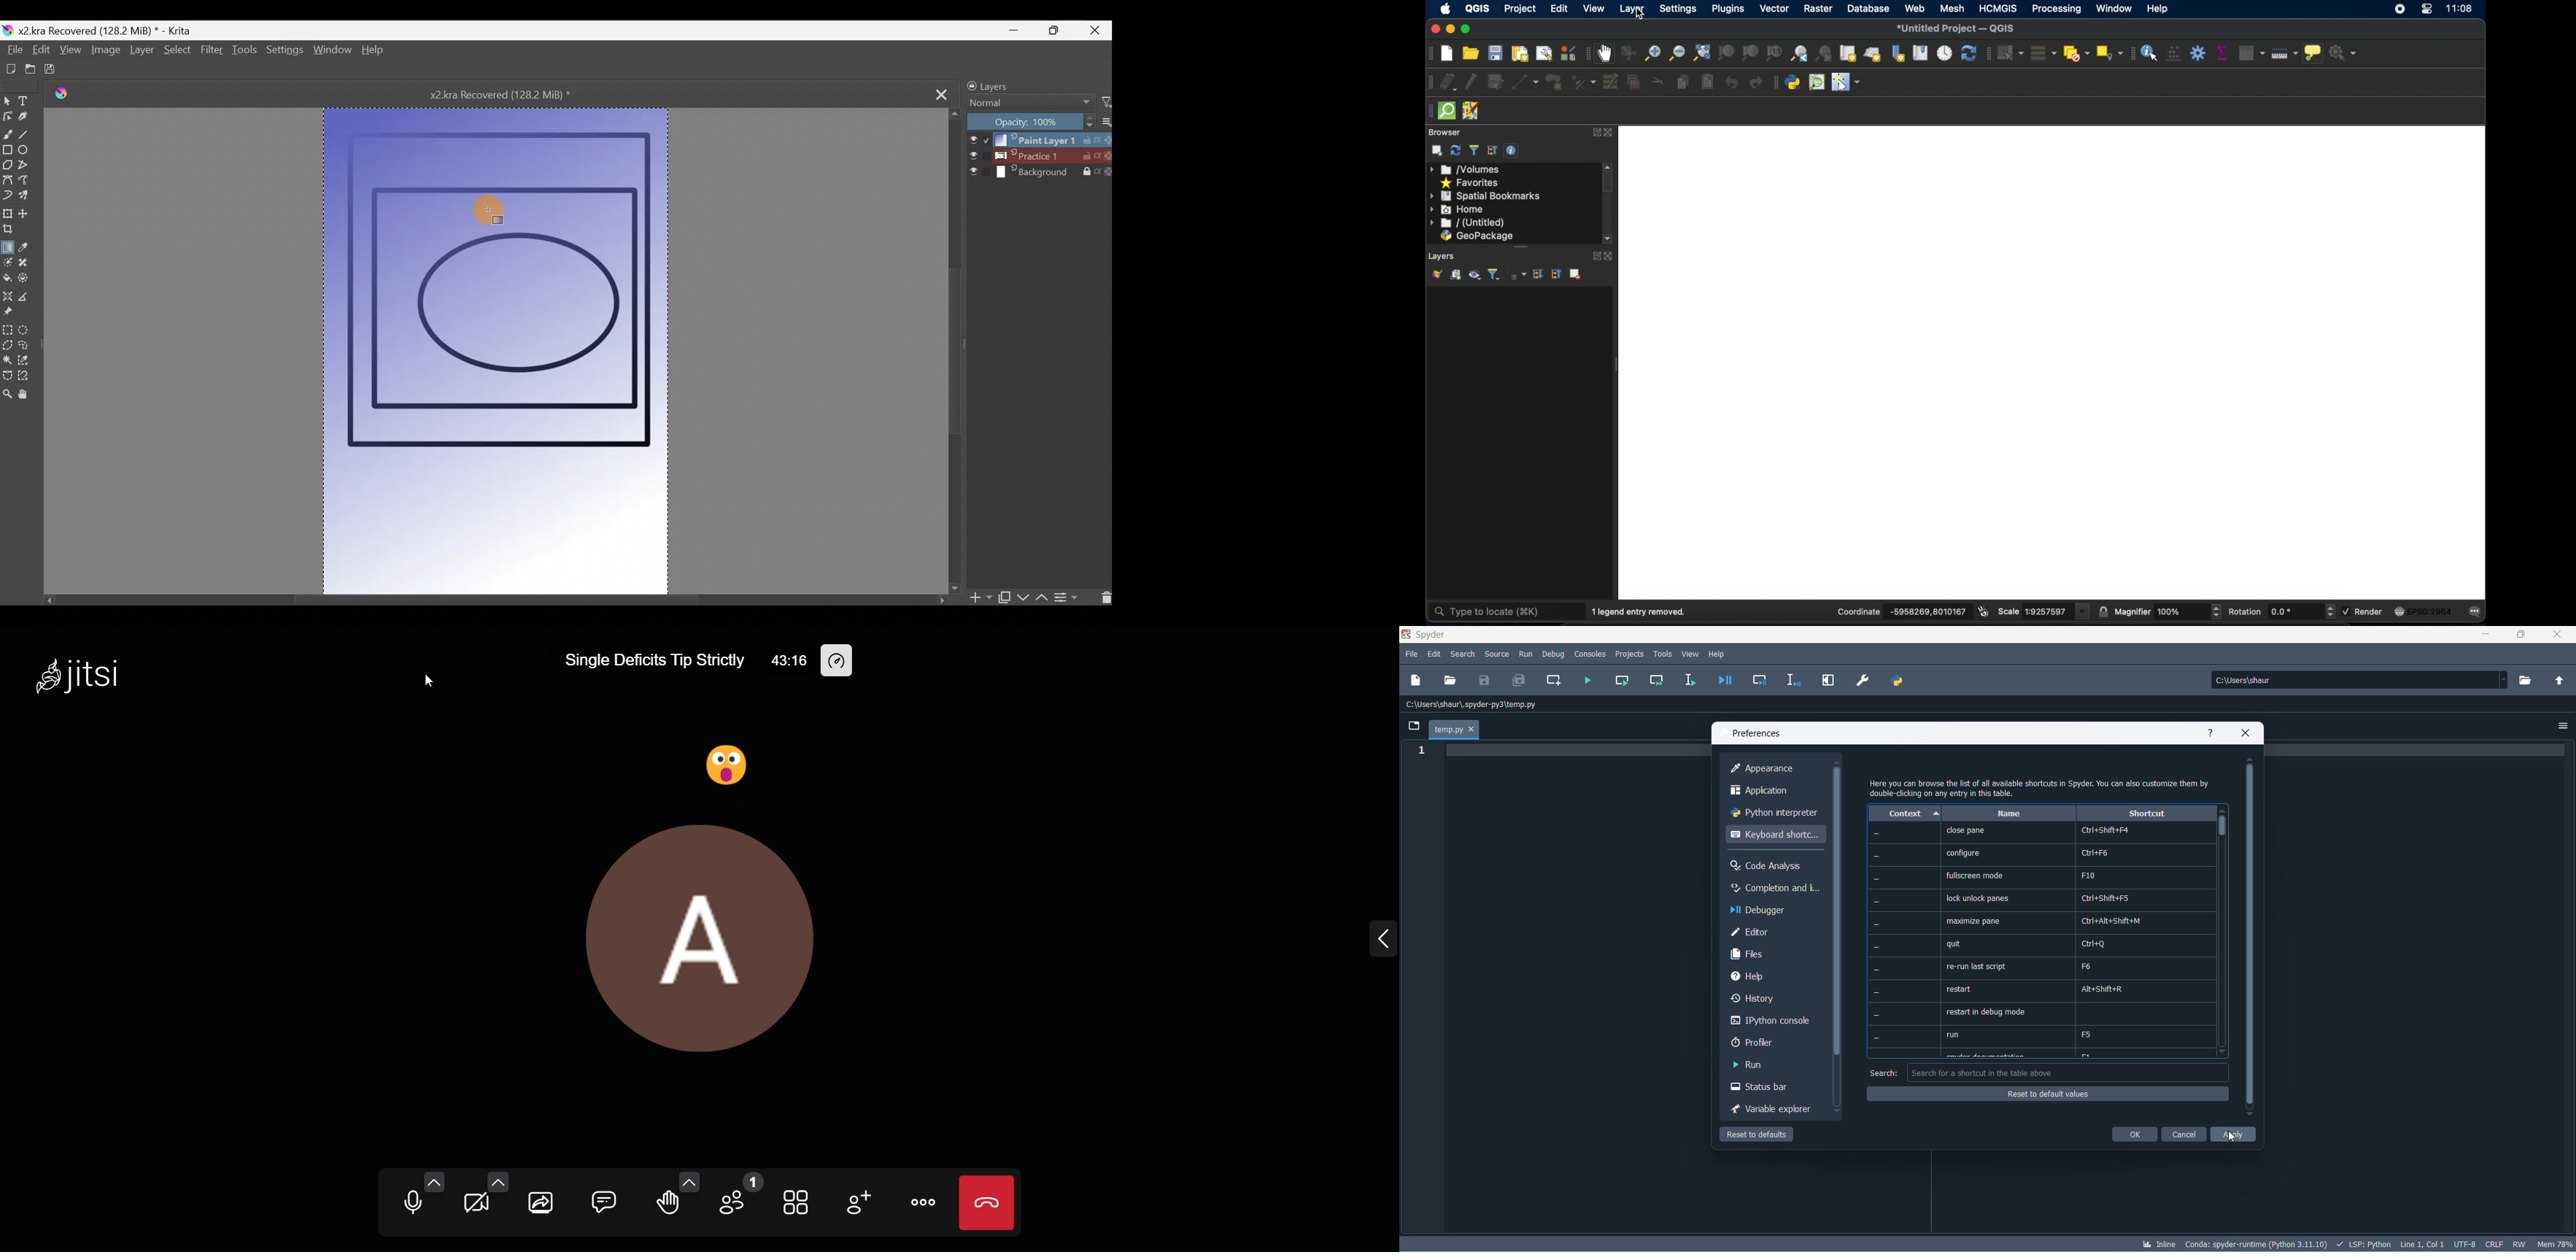  Describe the element at coordinates (1726, 53) in the screenshot. I see `zoom to selection` at that location.